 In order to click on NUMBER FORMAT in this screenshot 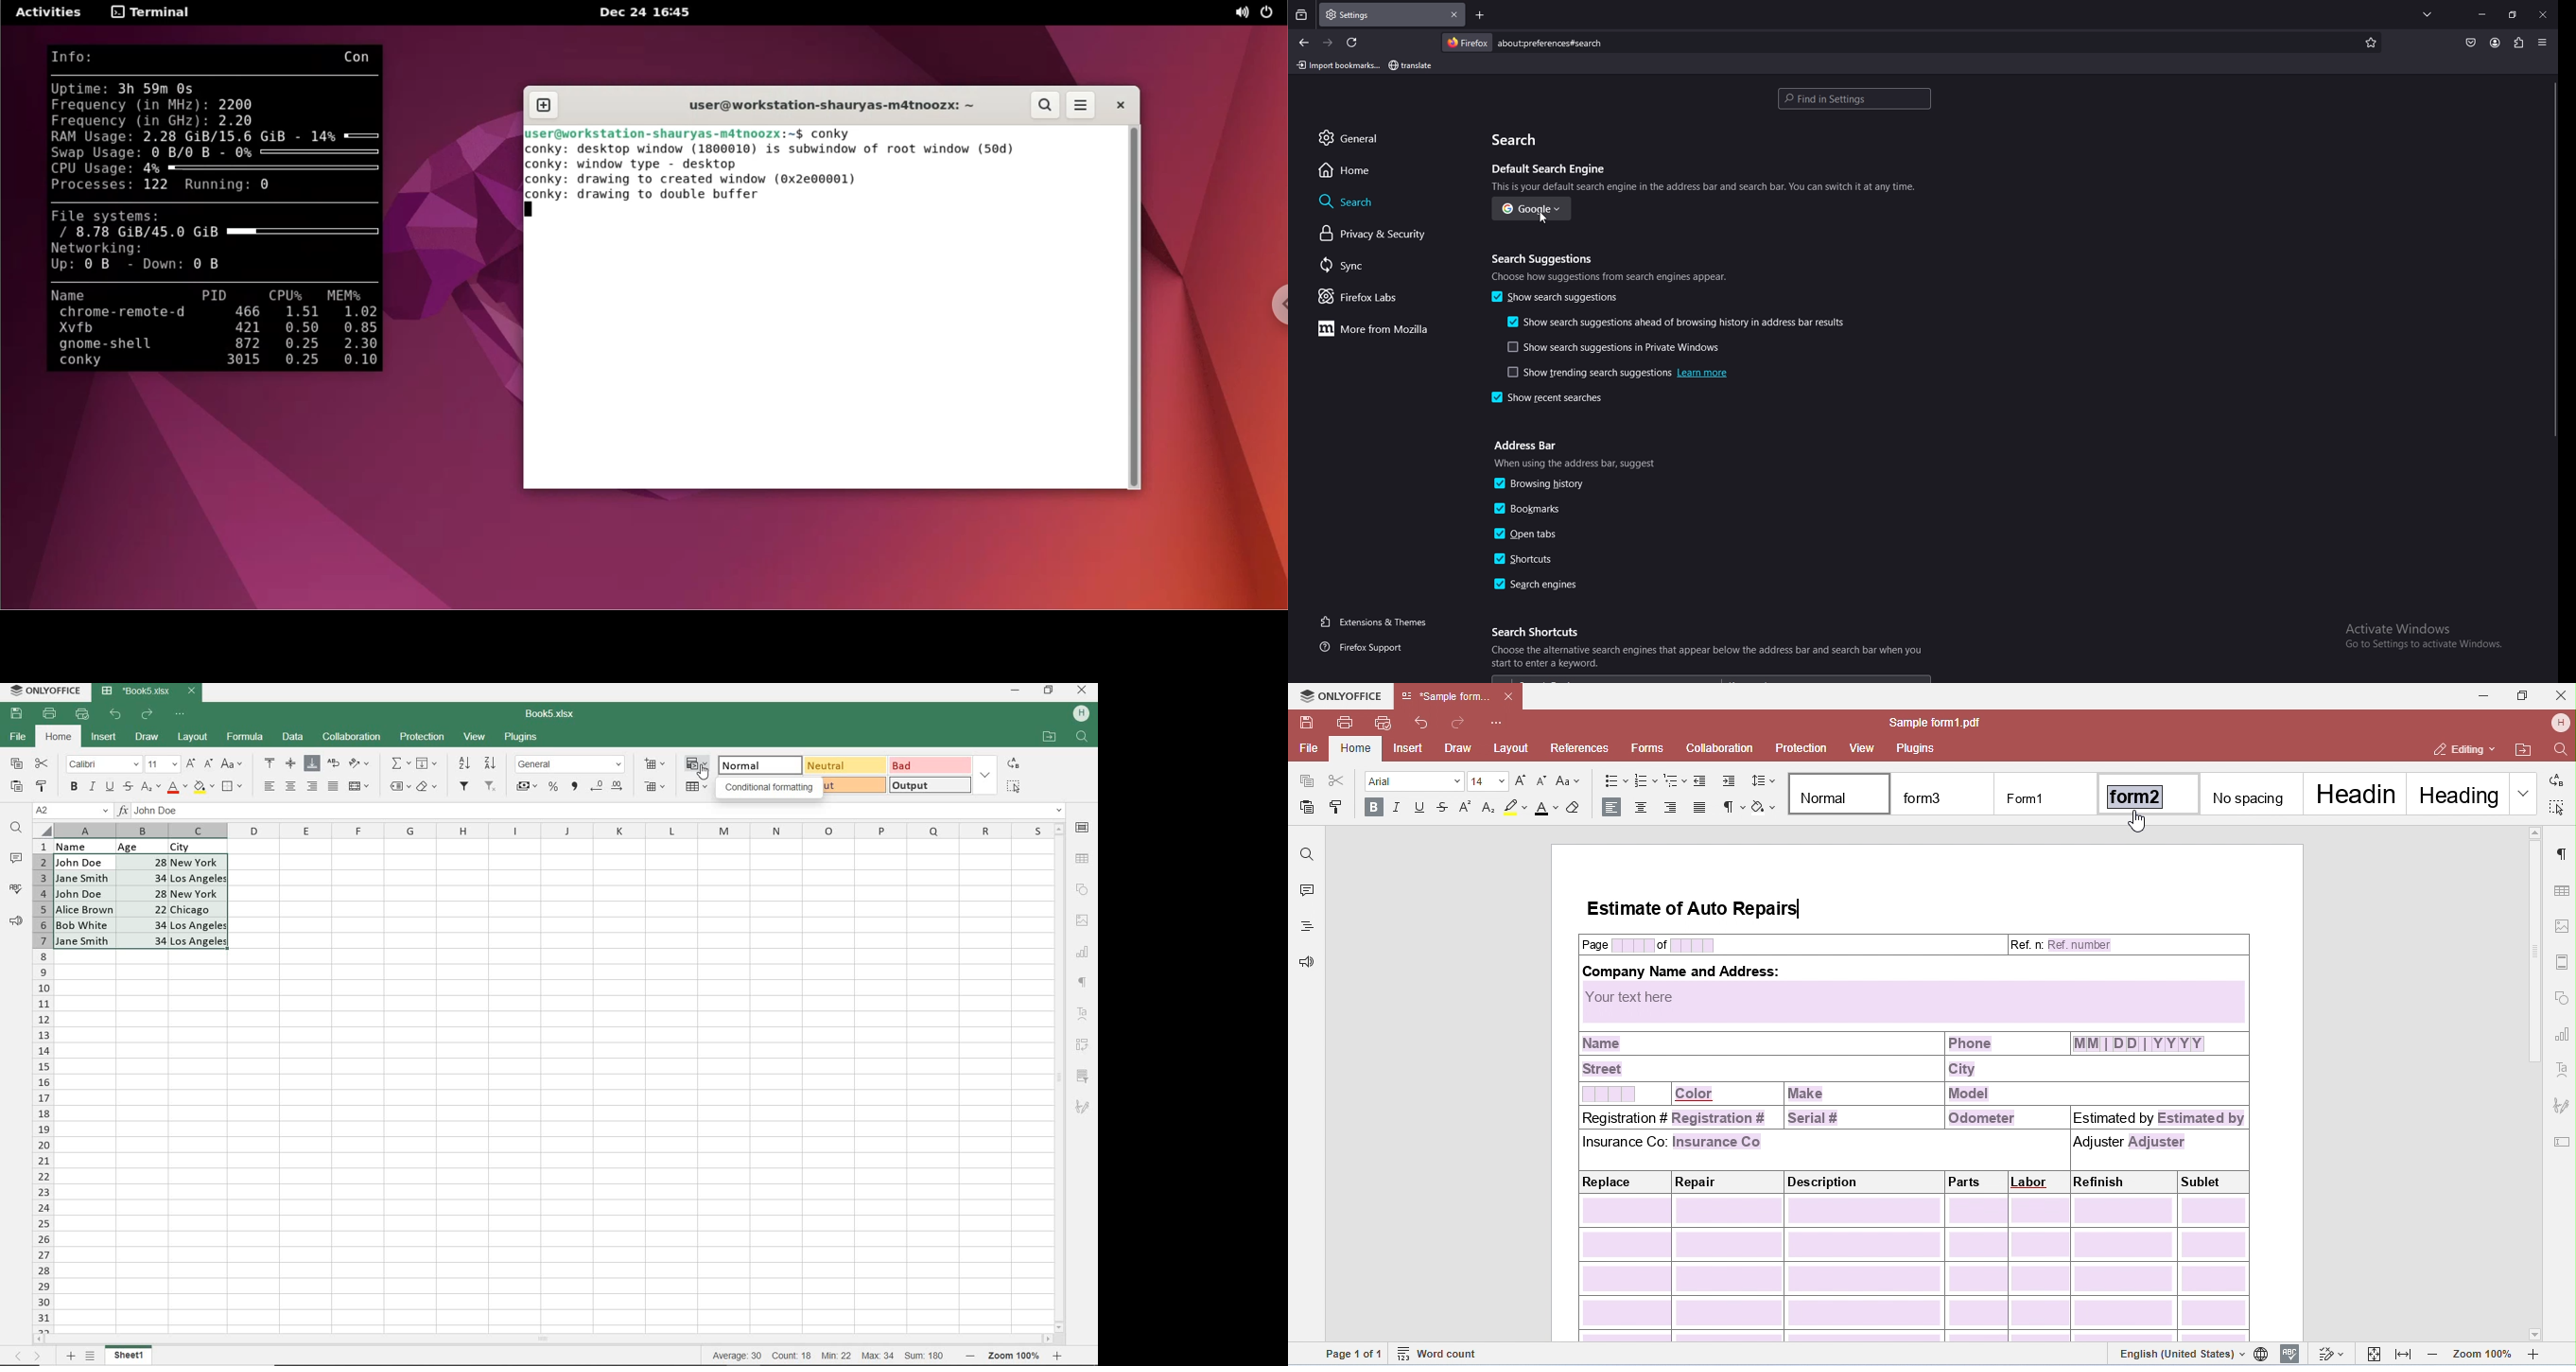, I will do `click(572, 763)`.